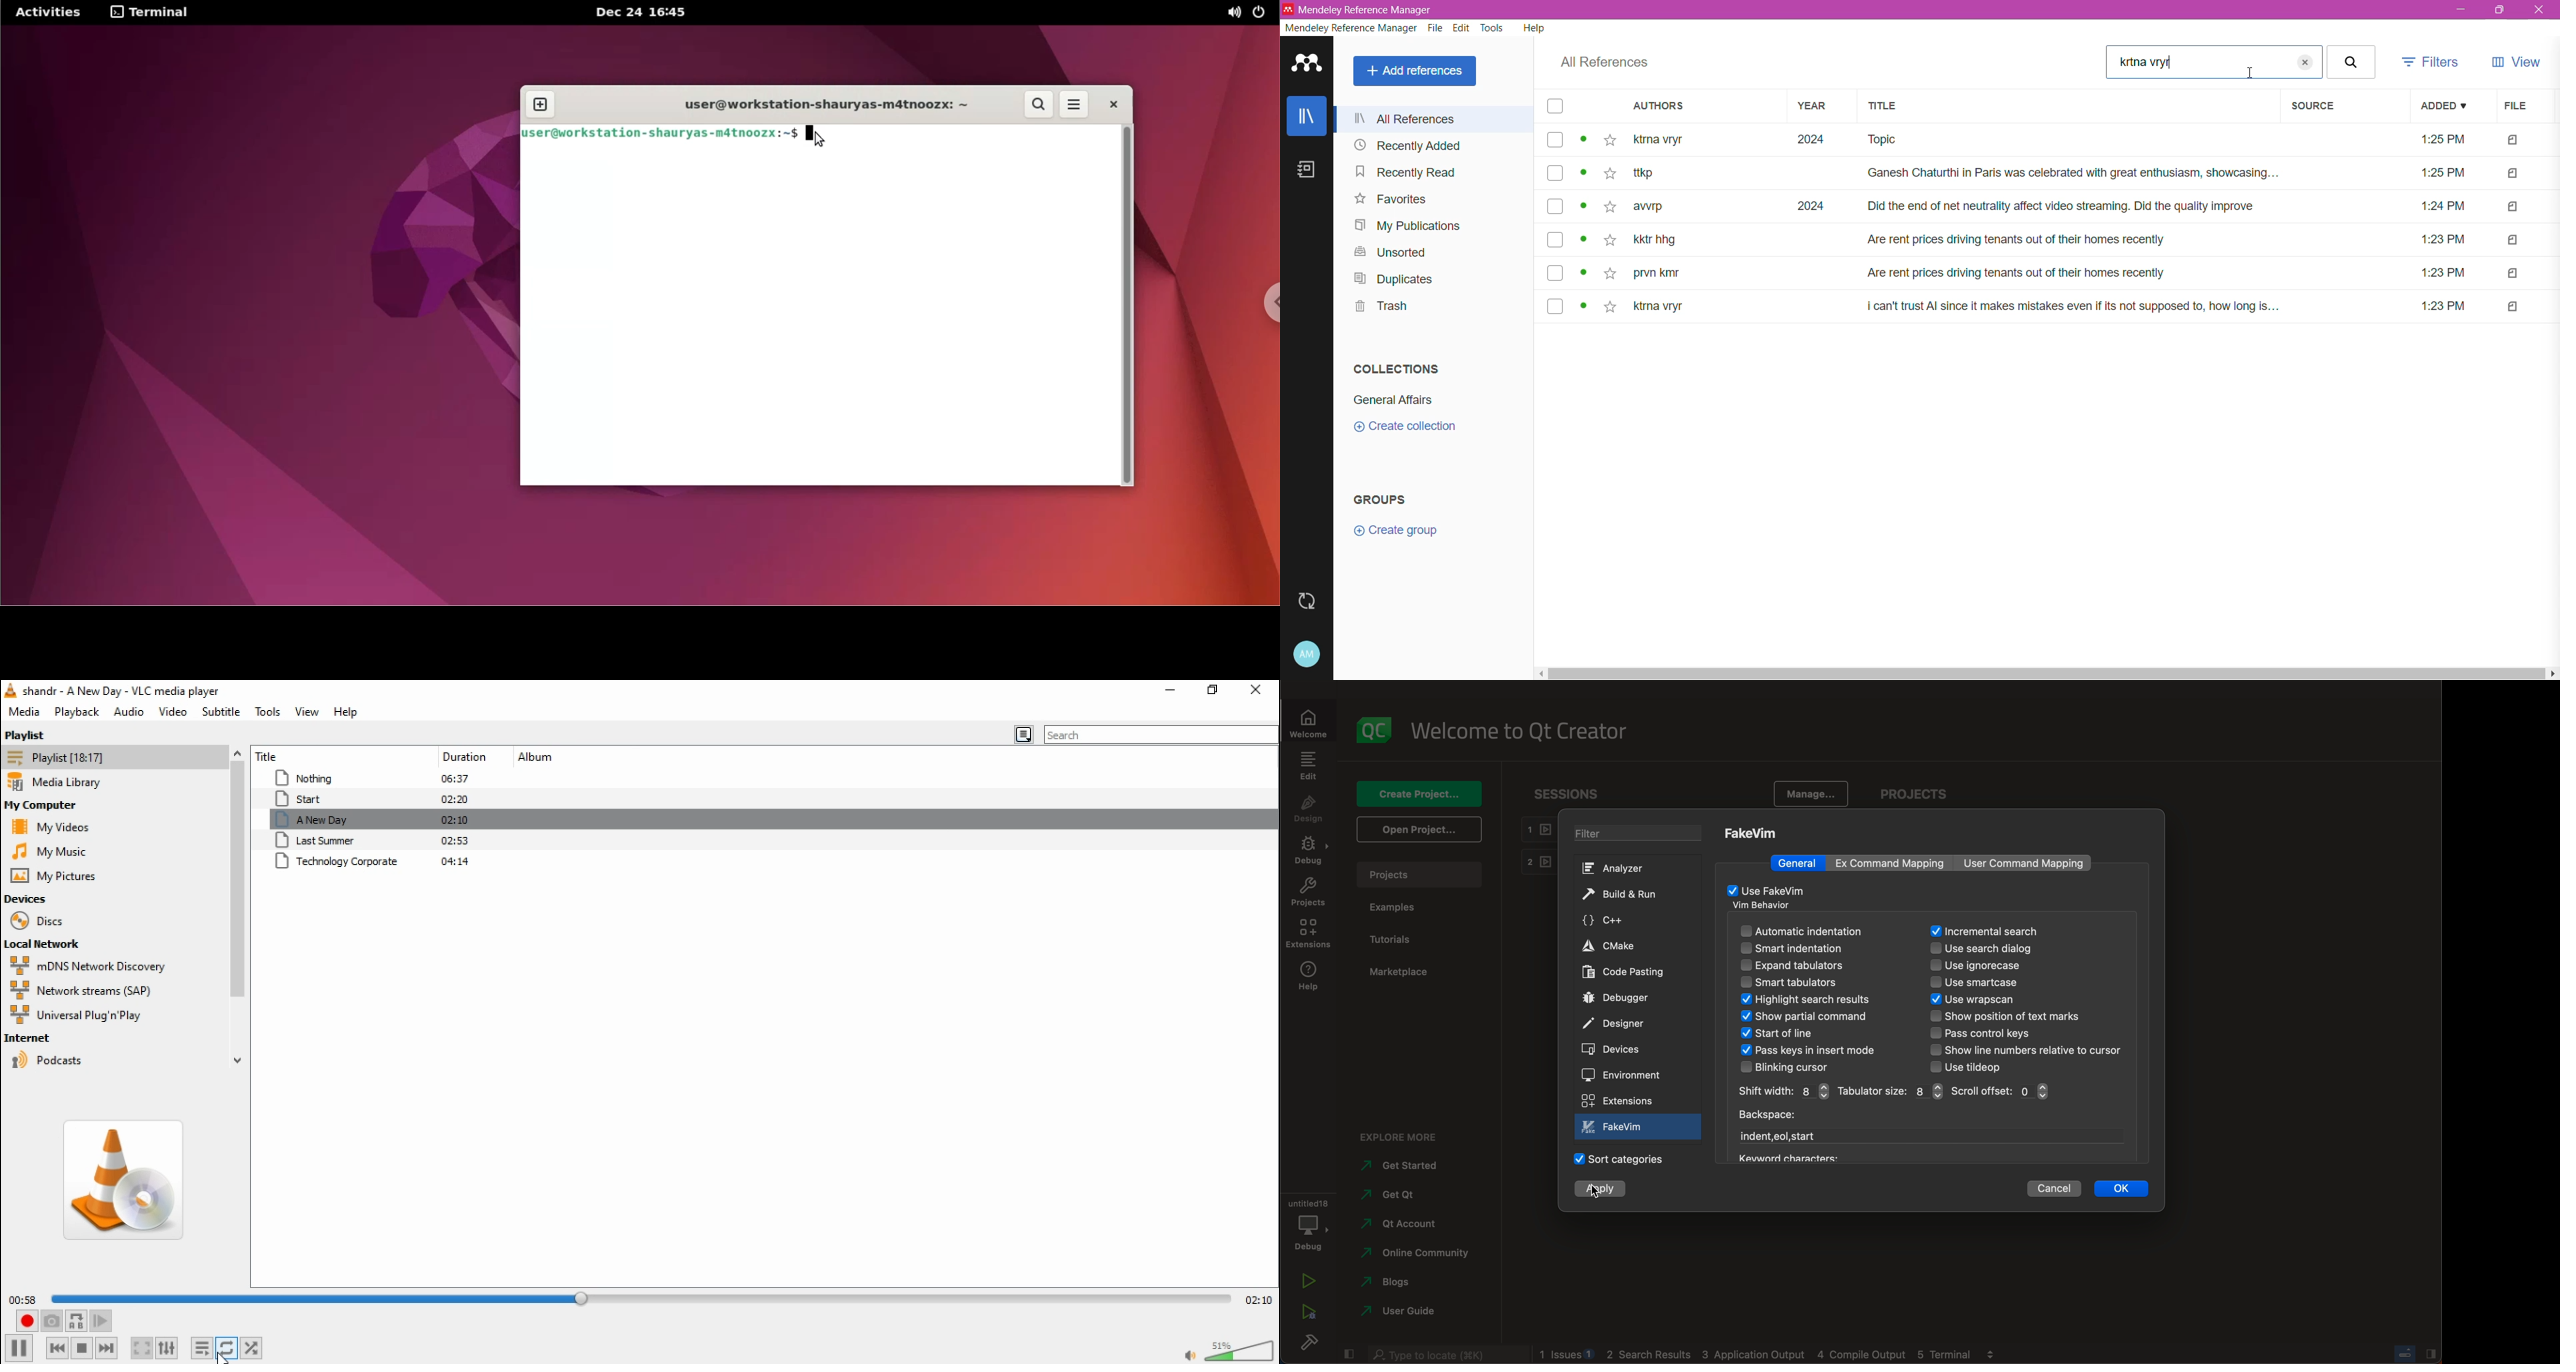 This screenshot has height=1372, width=2576. Describe the element at coordinates (1610, 141) in the screenshot. I see `Click to add the reference to favorites` at that location.